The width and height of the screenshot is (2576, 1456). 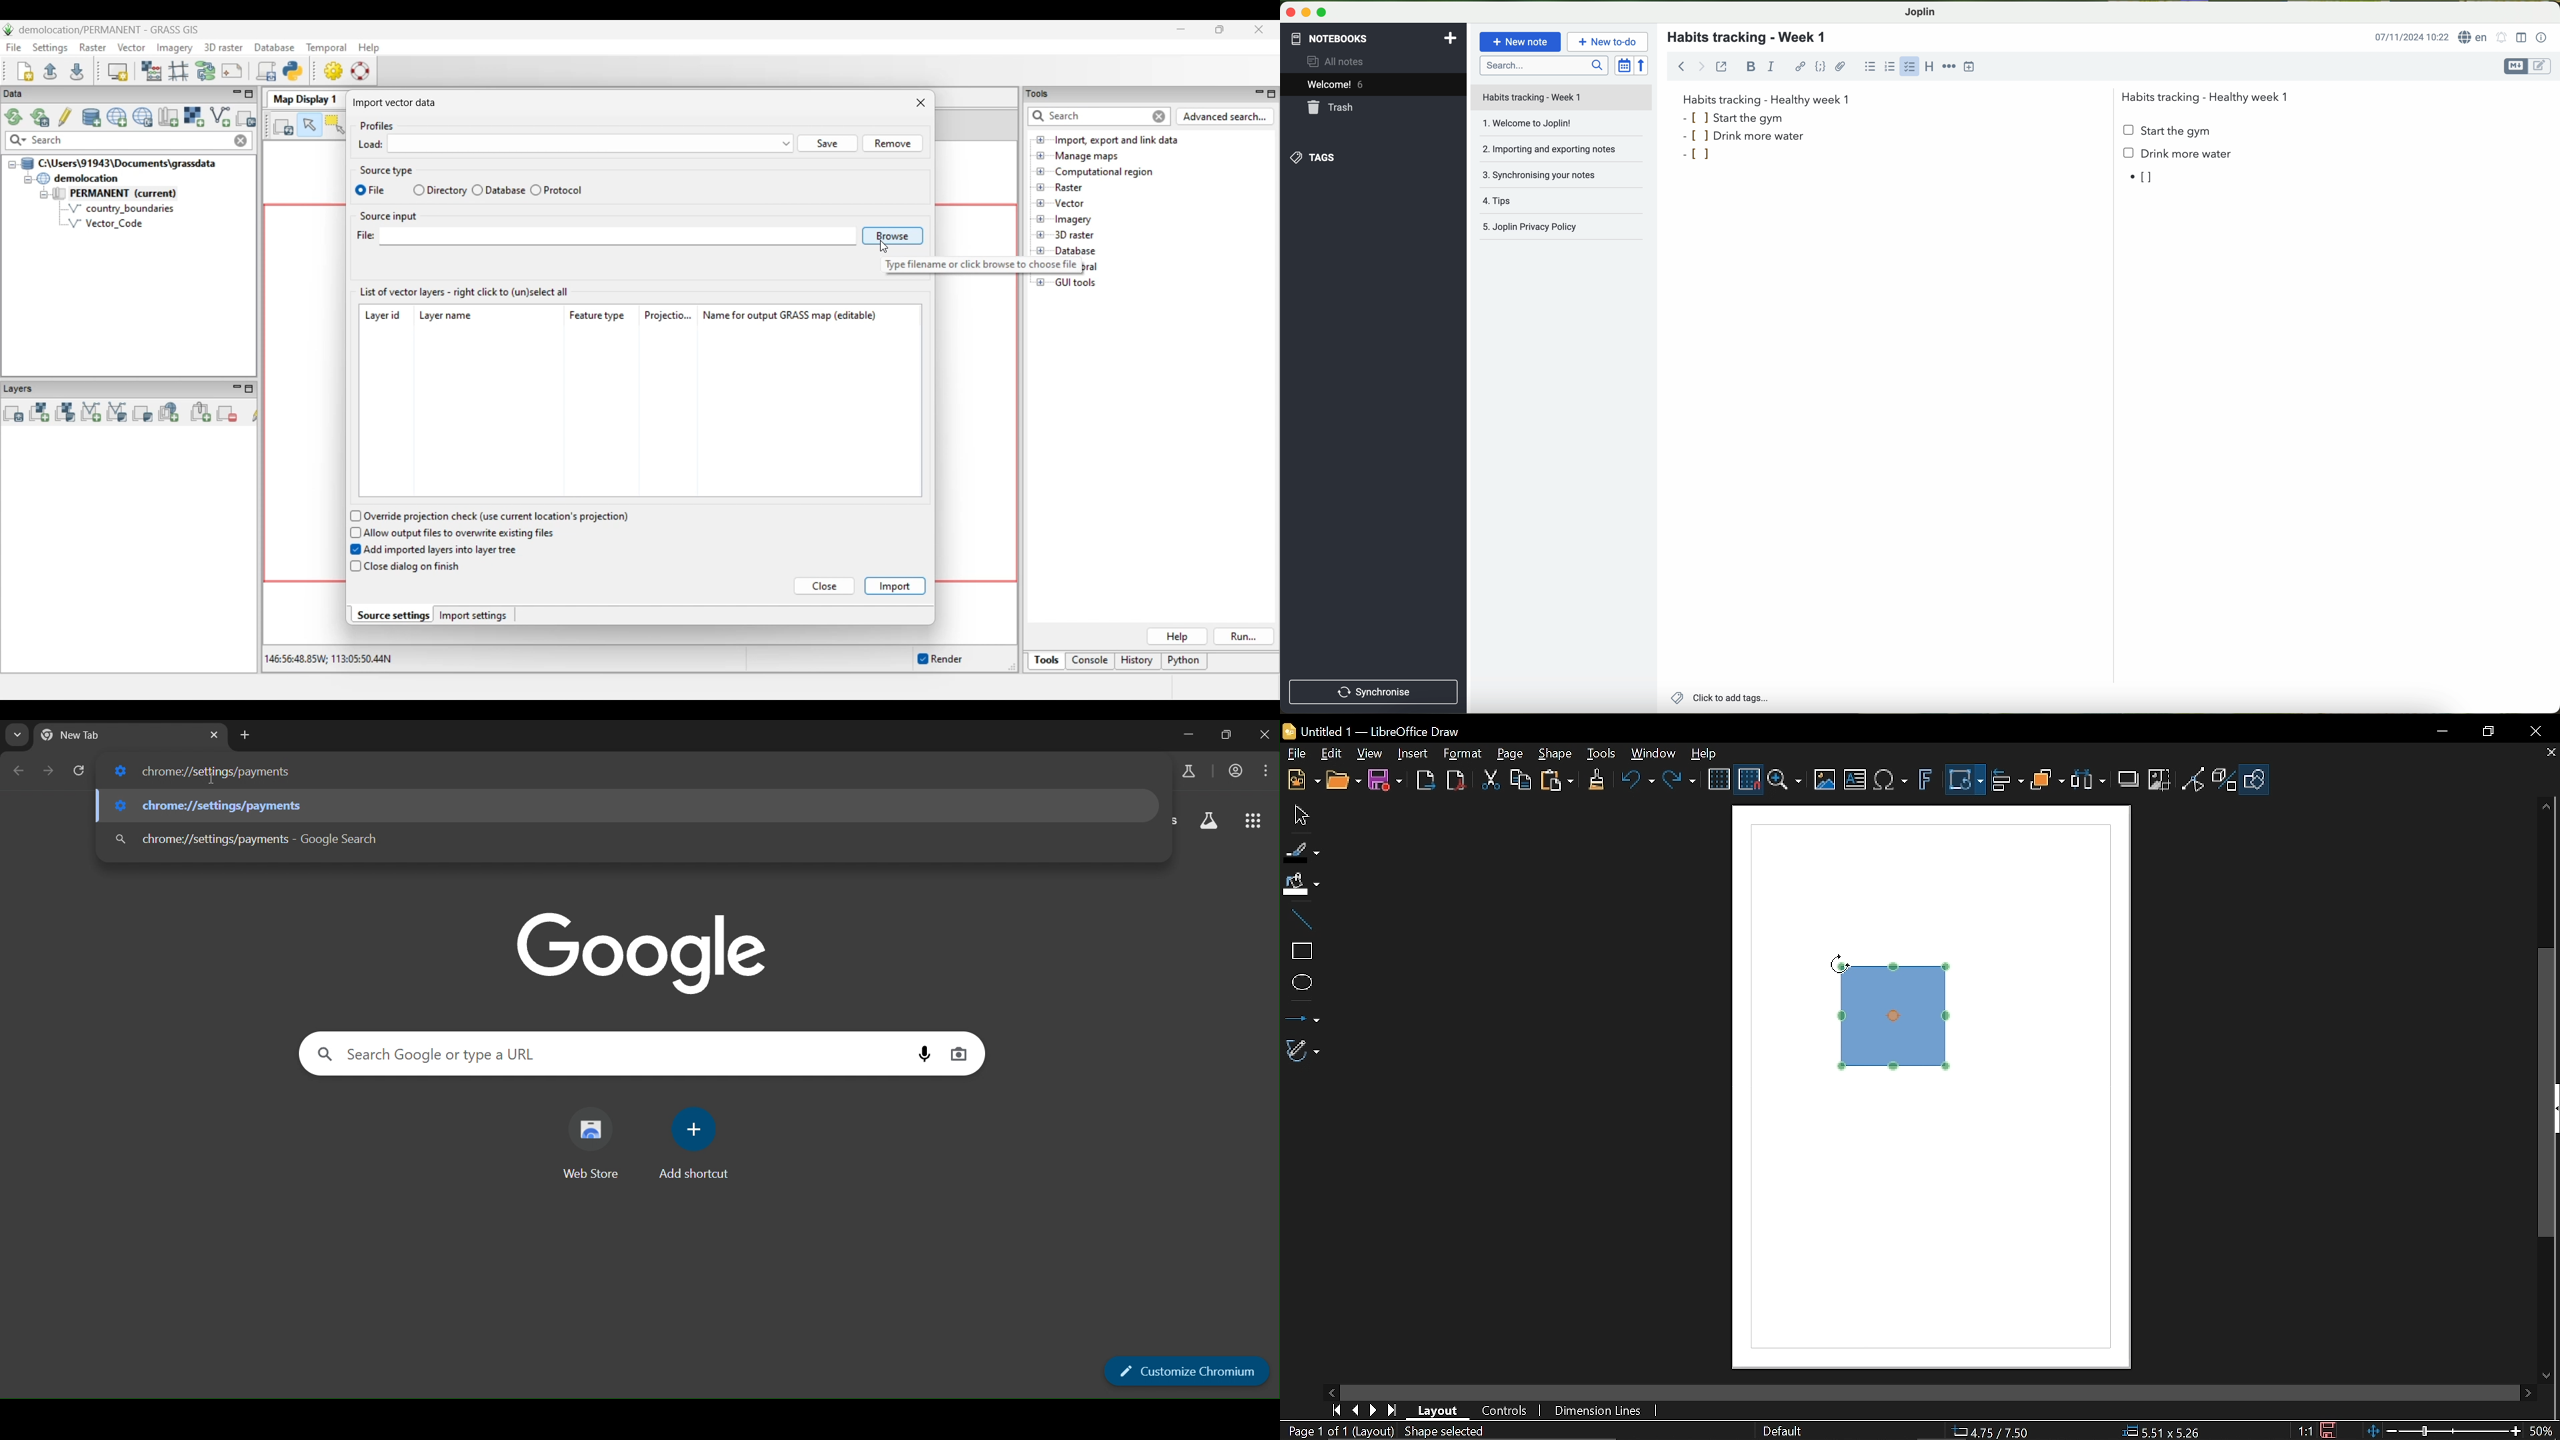 I want to click on Move, so click(x=1300, y=814).